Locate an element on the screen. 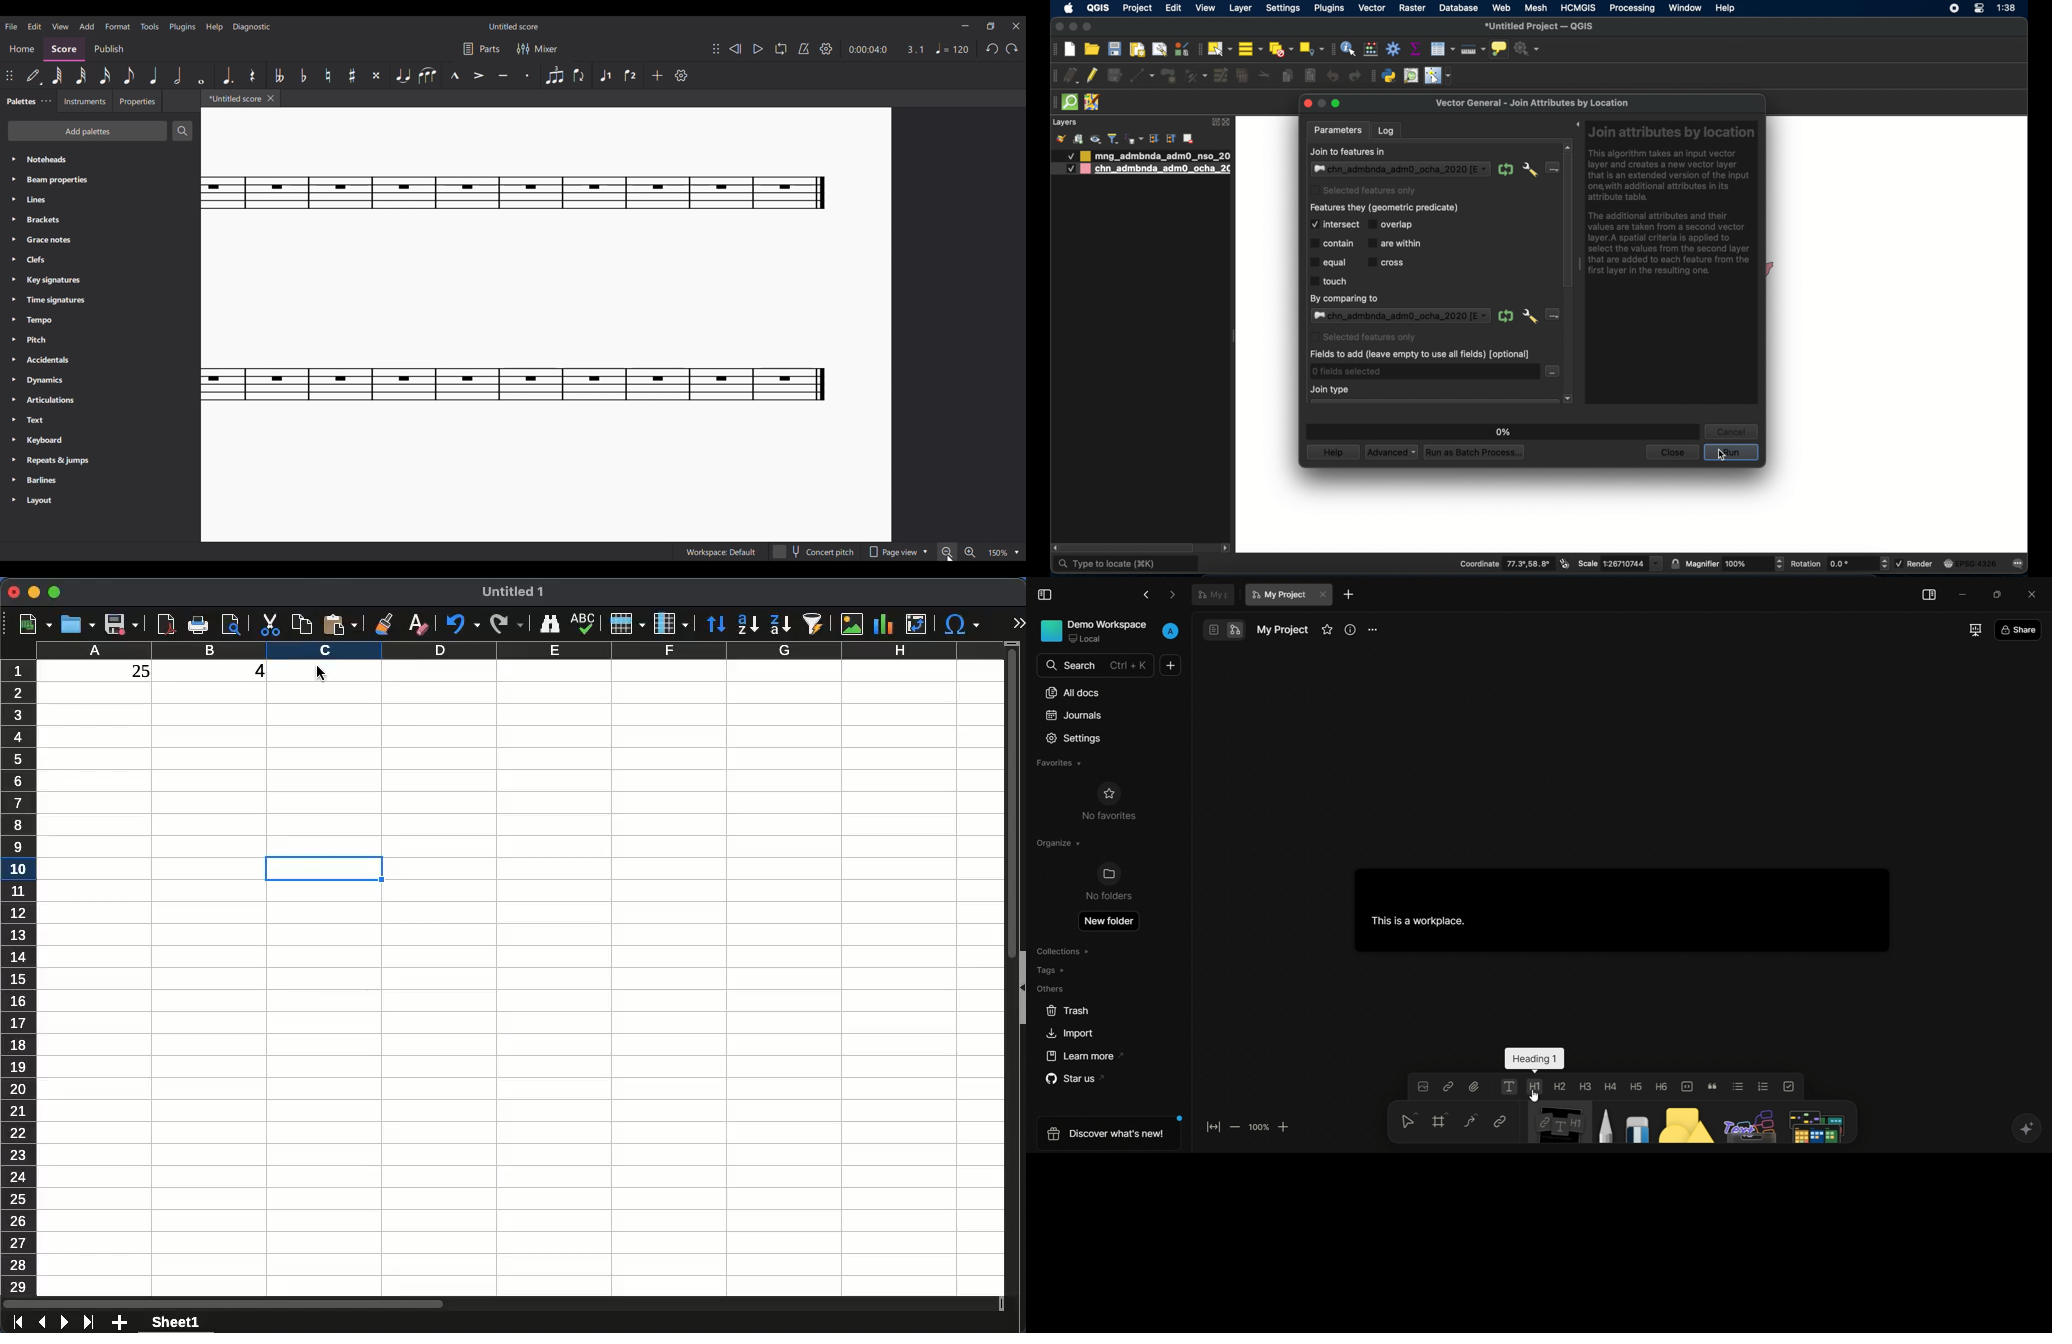 The width and height of the screenshot is (2072, 1344). open project is located at coordinates (1091, 49).